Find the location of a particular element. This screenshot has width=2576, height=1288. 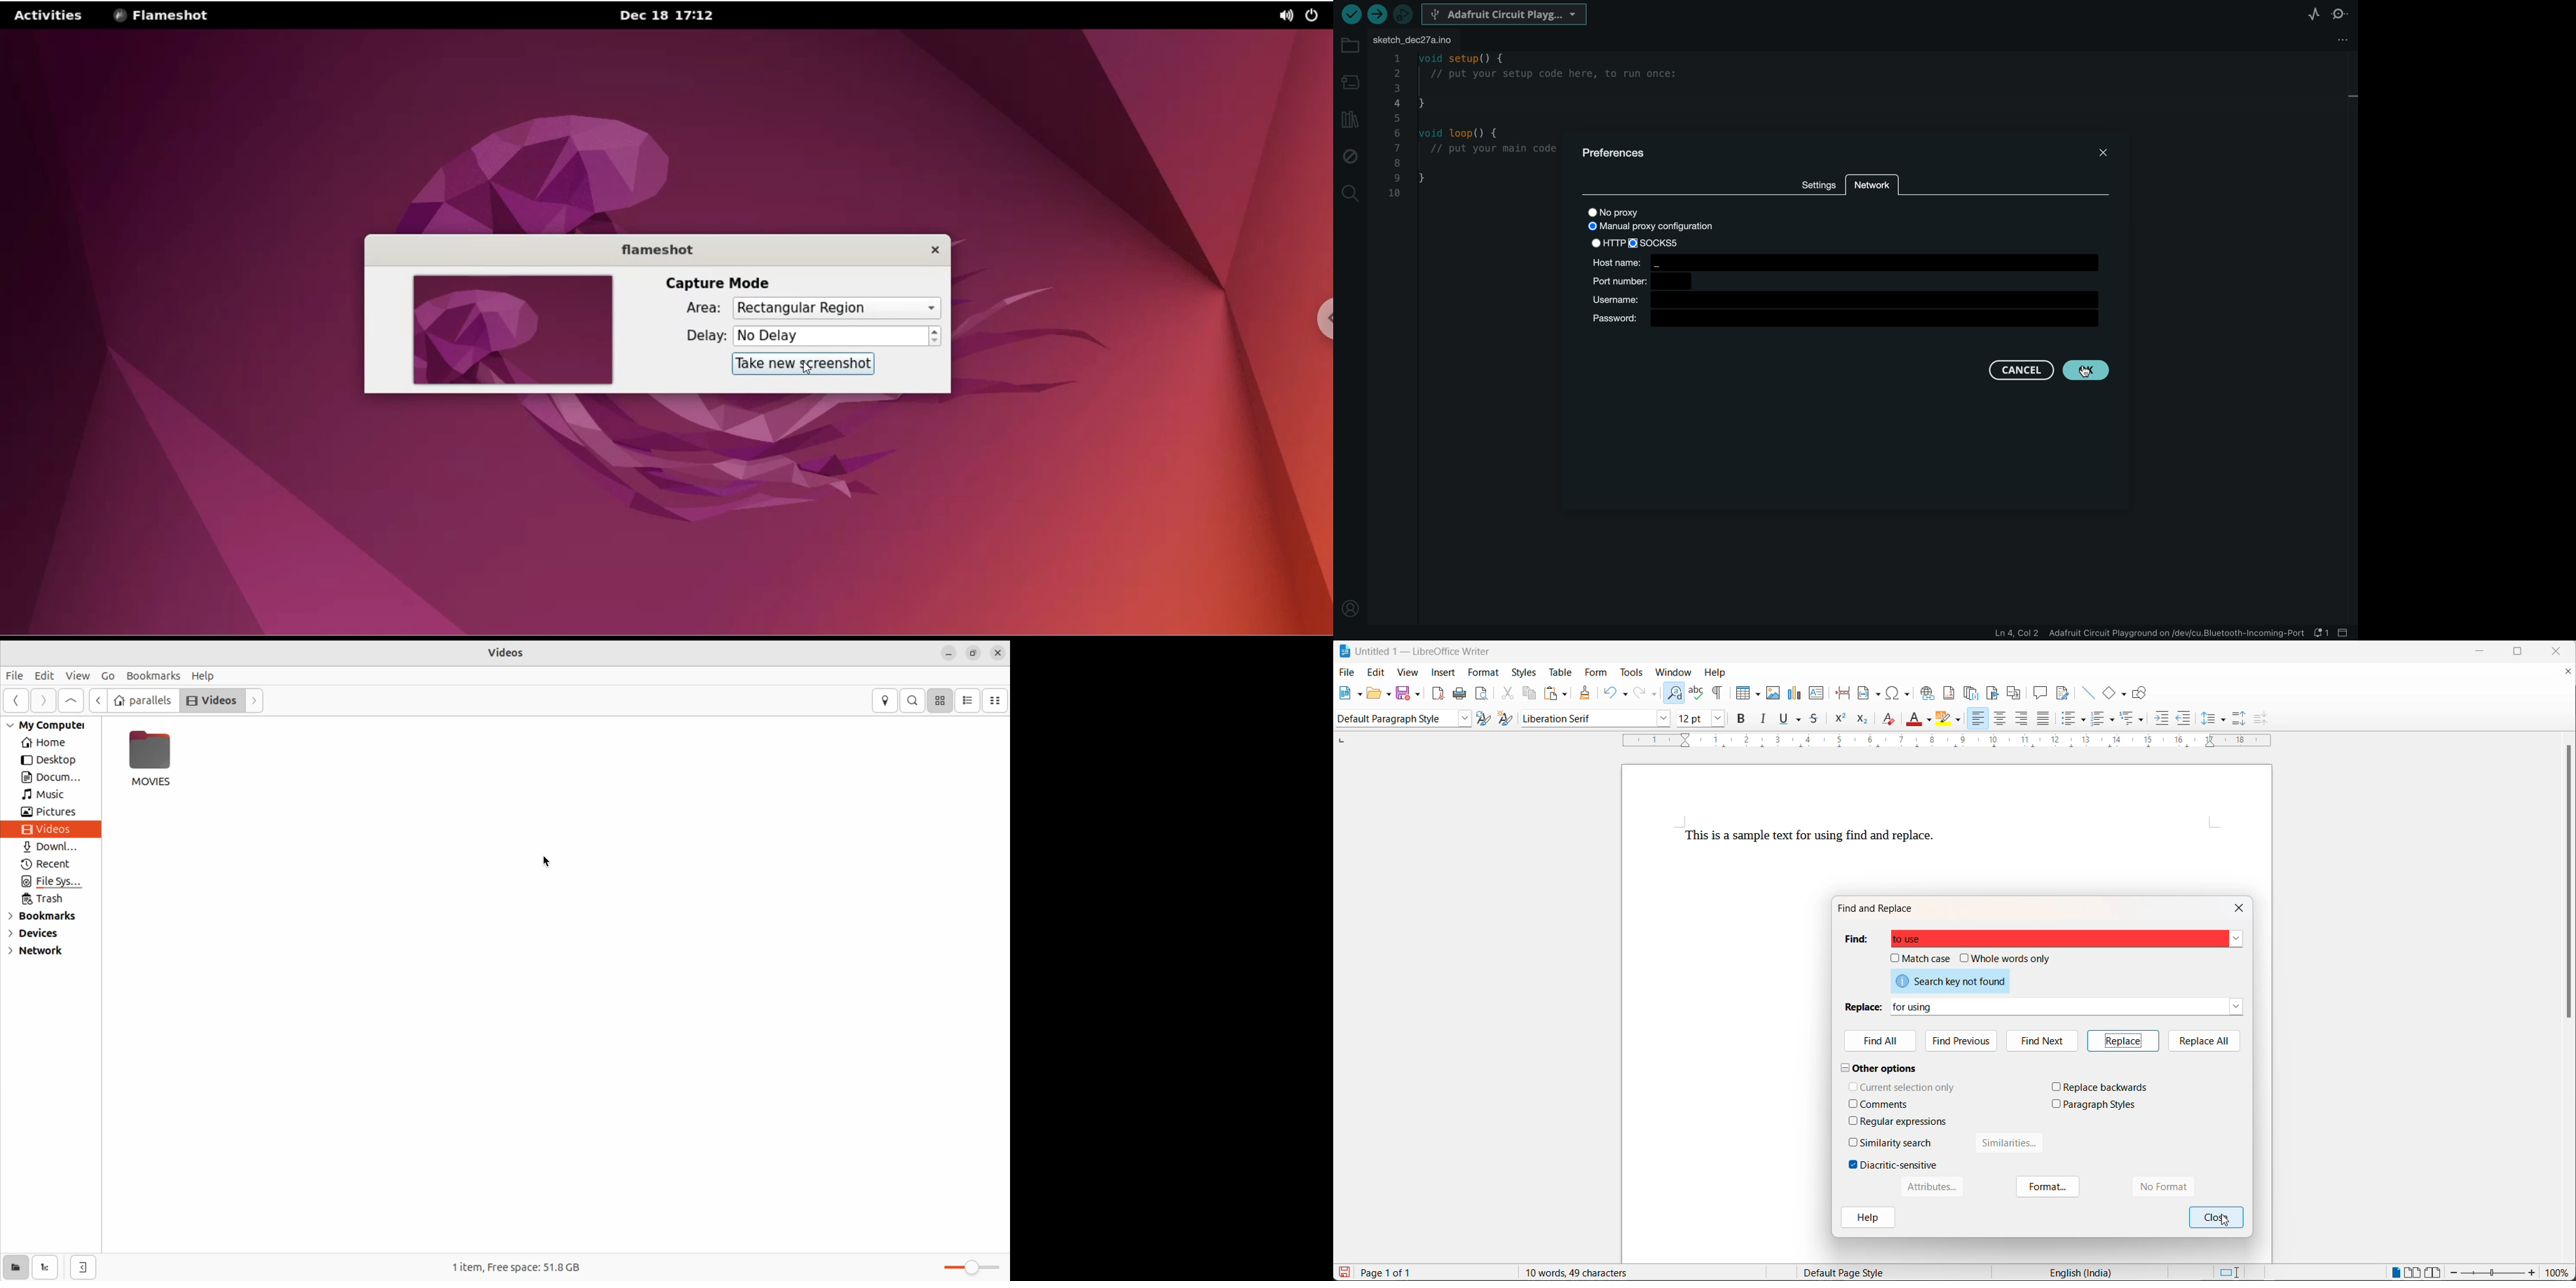

insert is located at coordinates (1444, 672).